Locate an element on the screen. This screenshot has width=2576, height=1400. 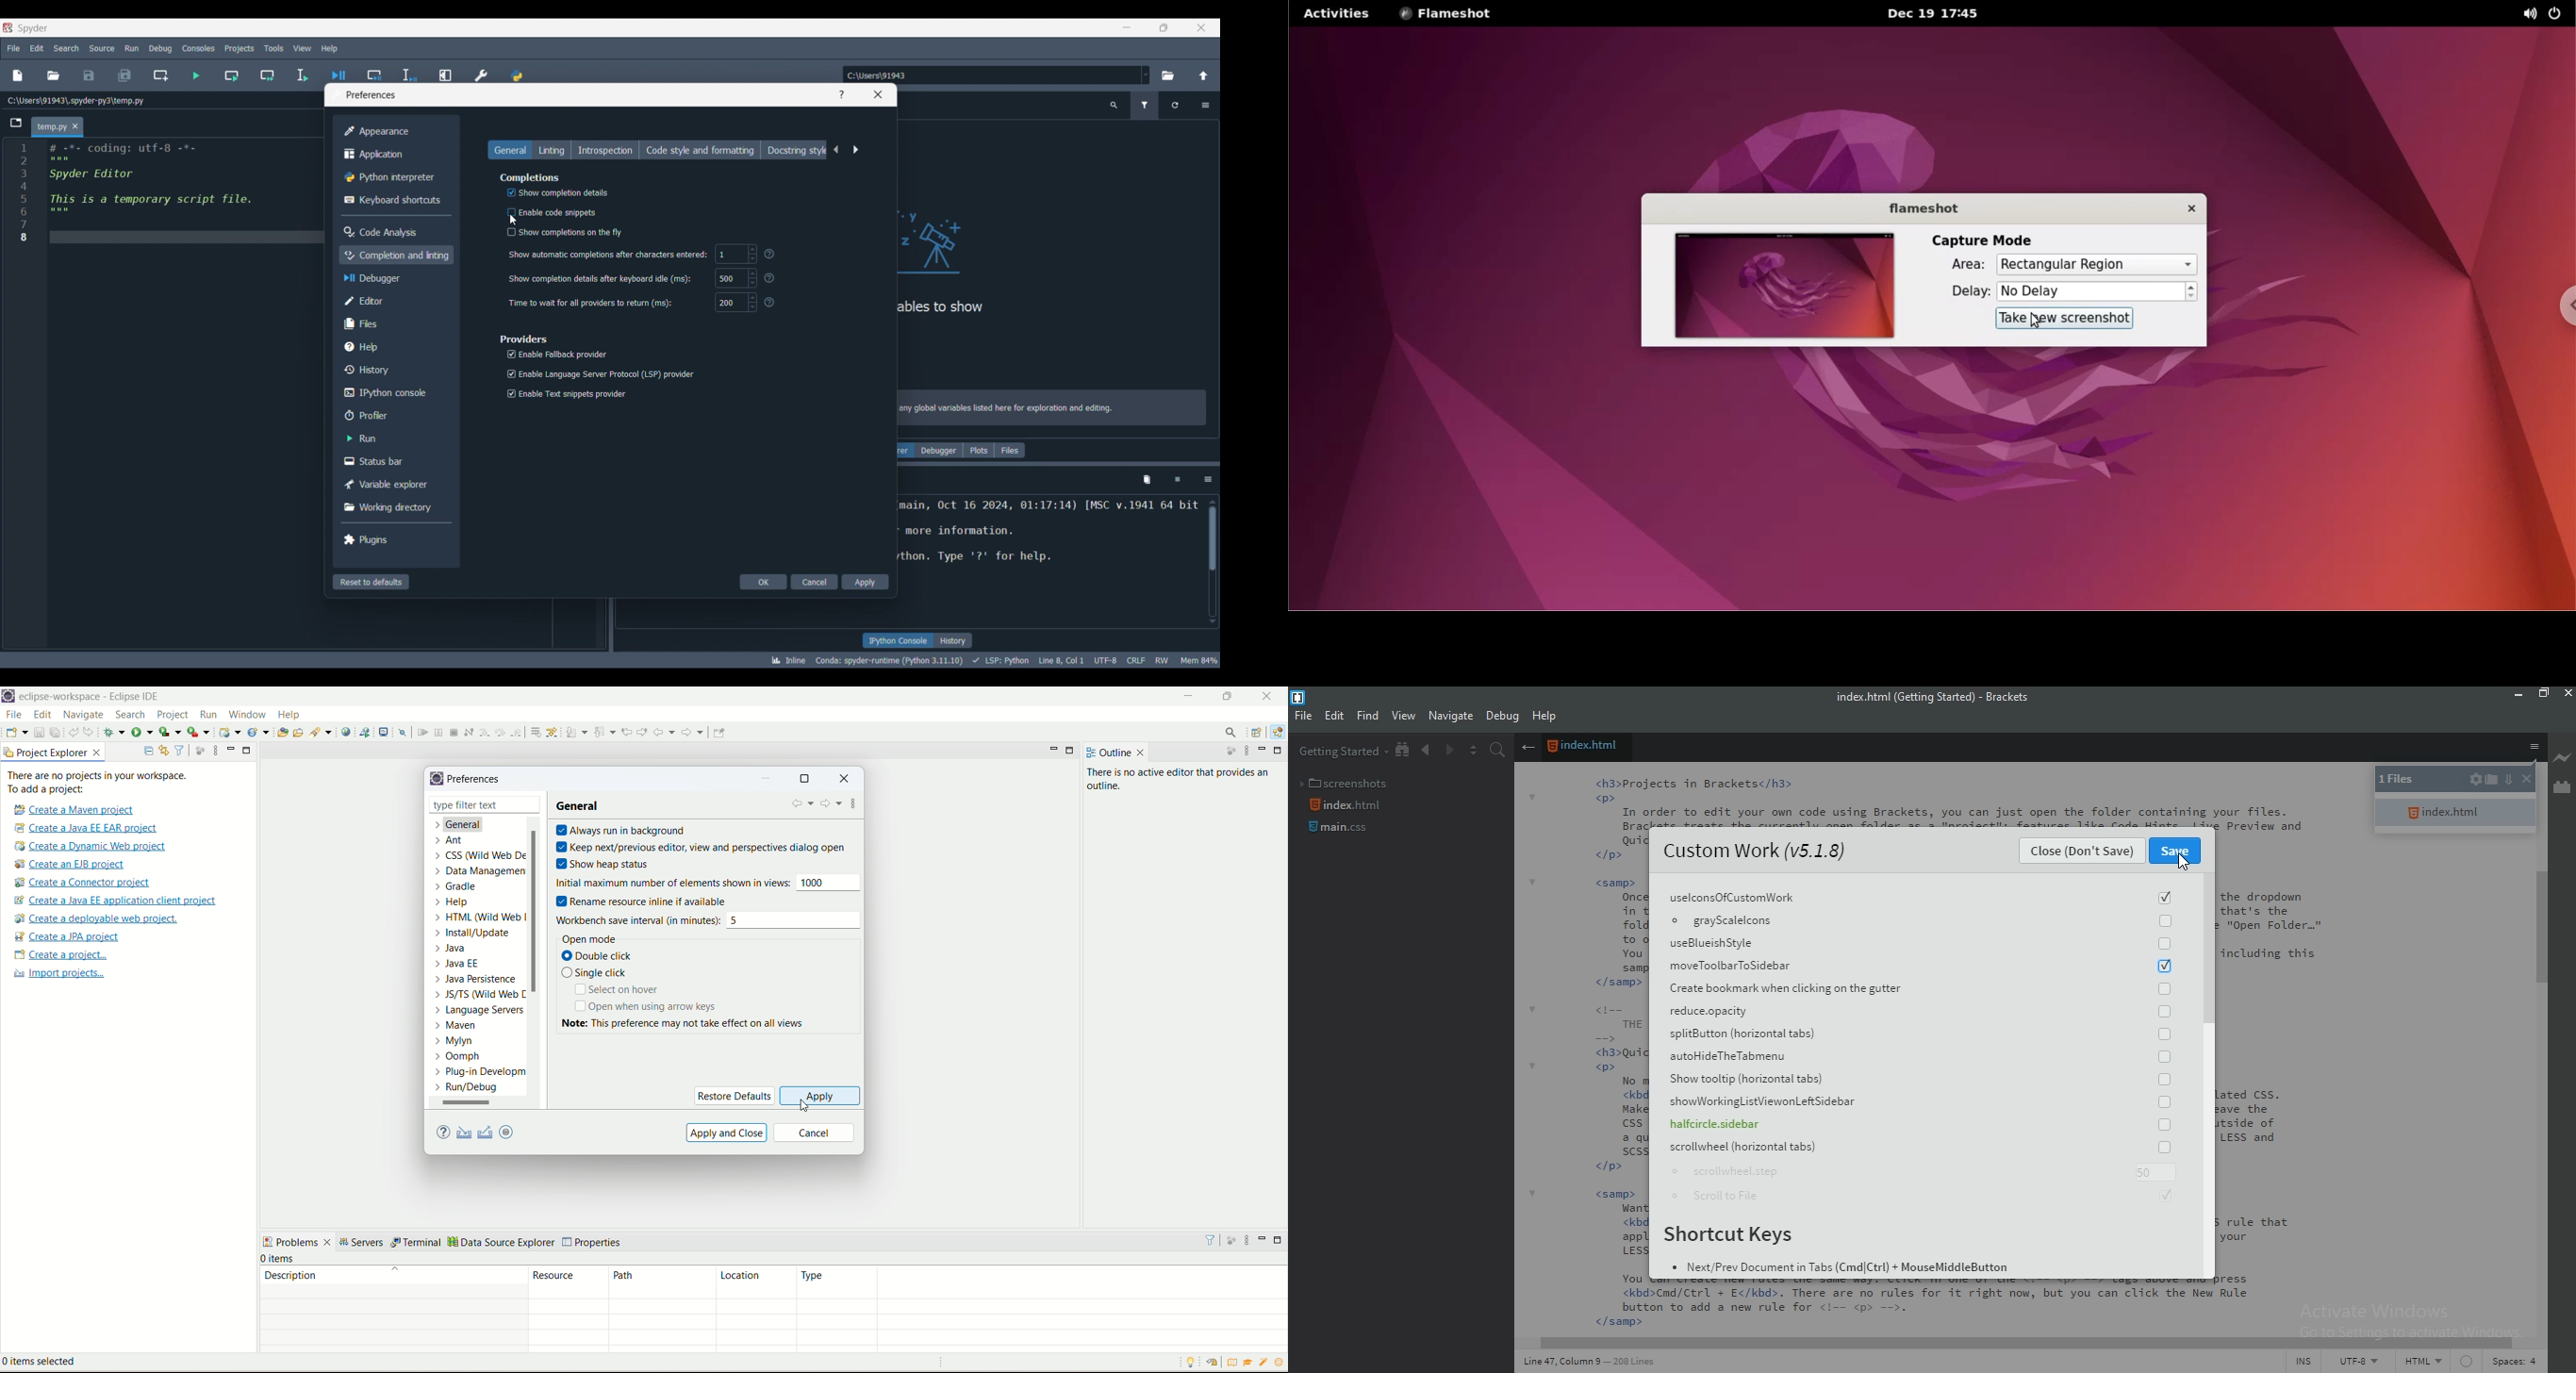
create a connector project is located at coordinates (85, 883).